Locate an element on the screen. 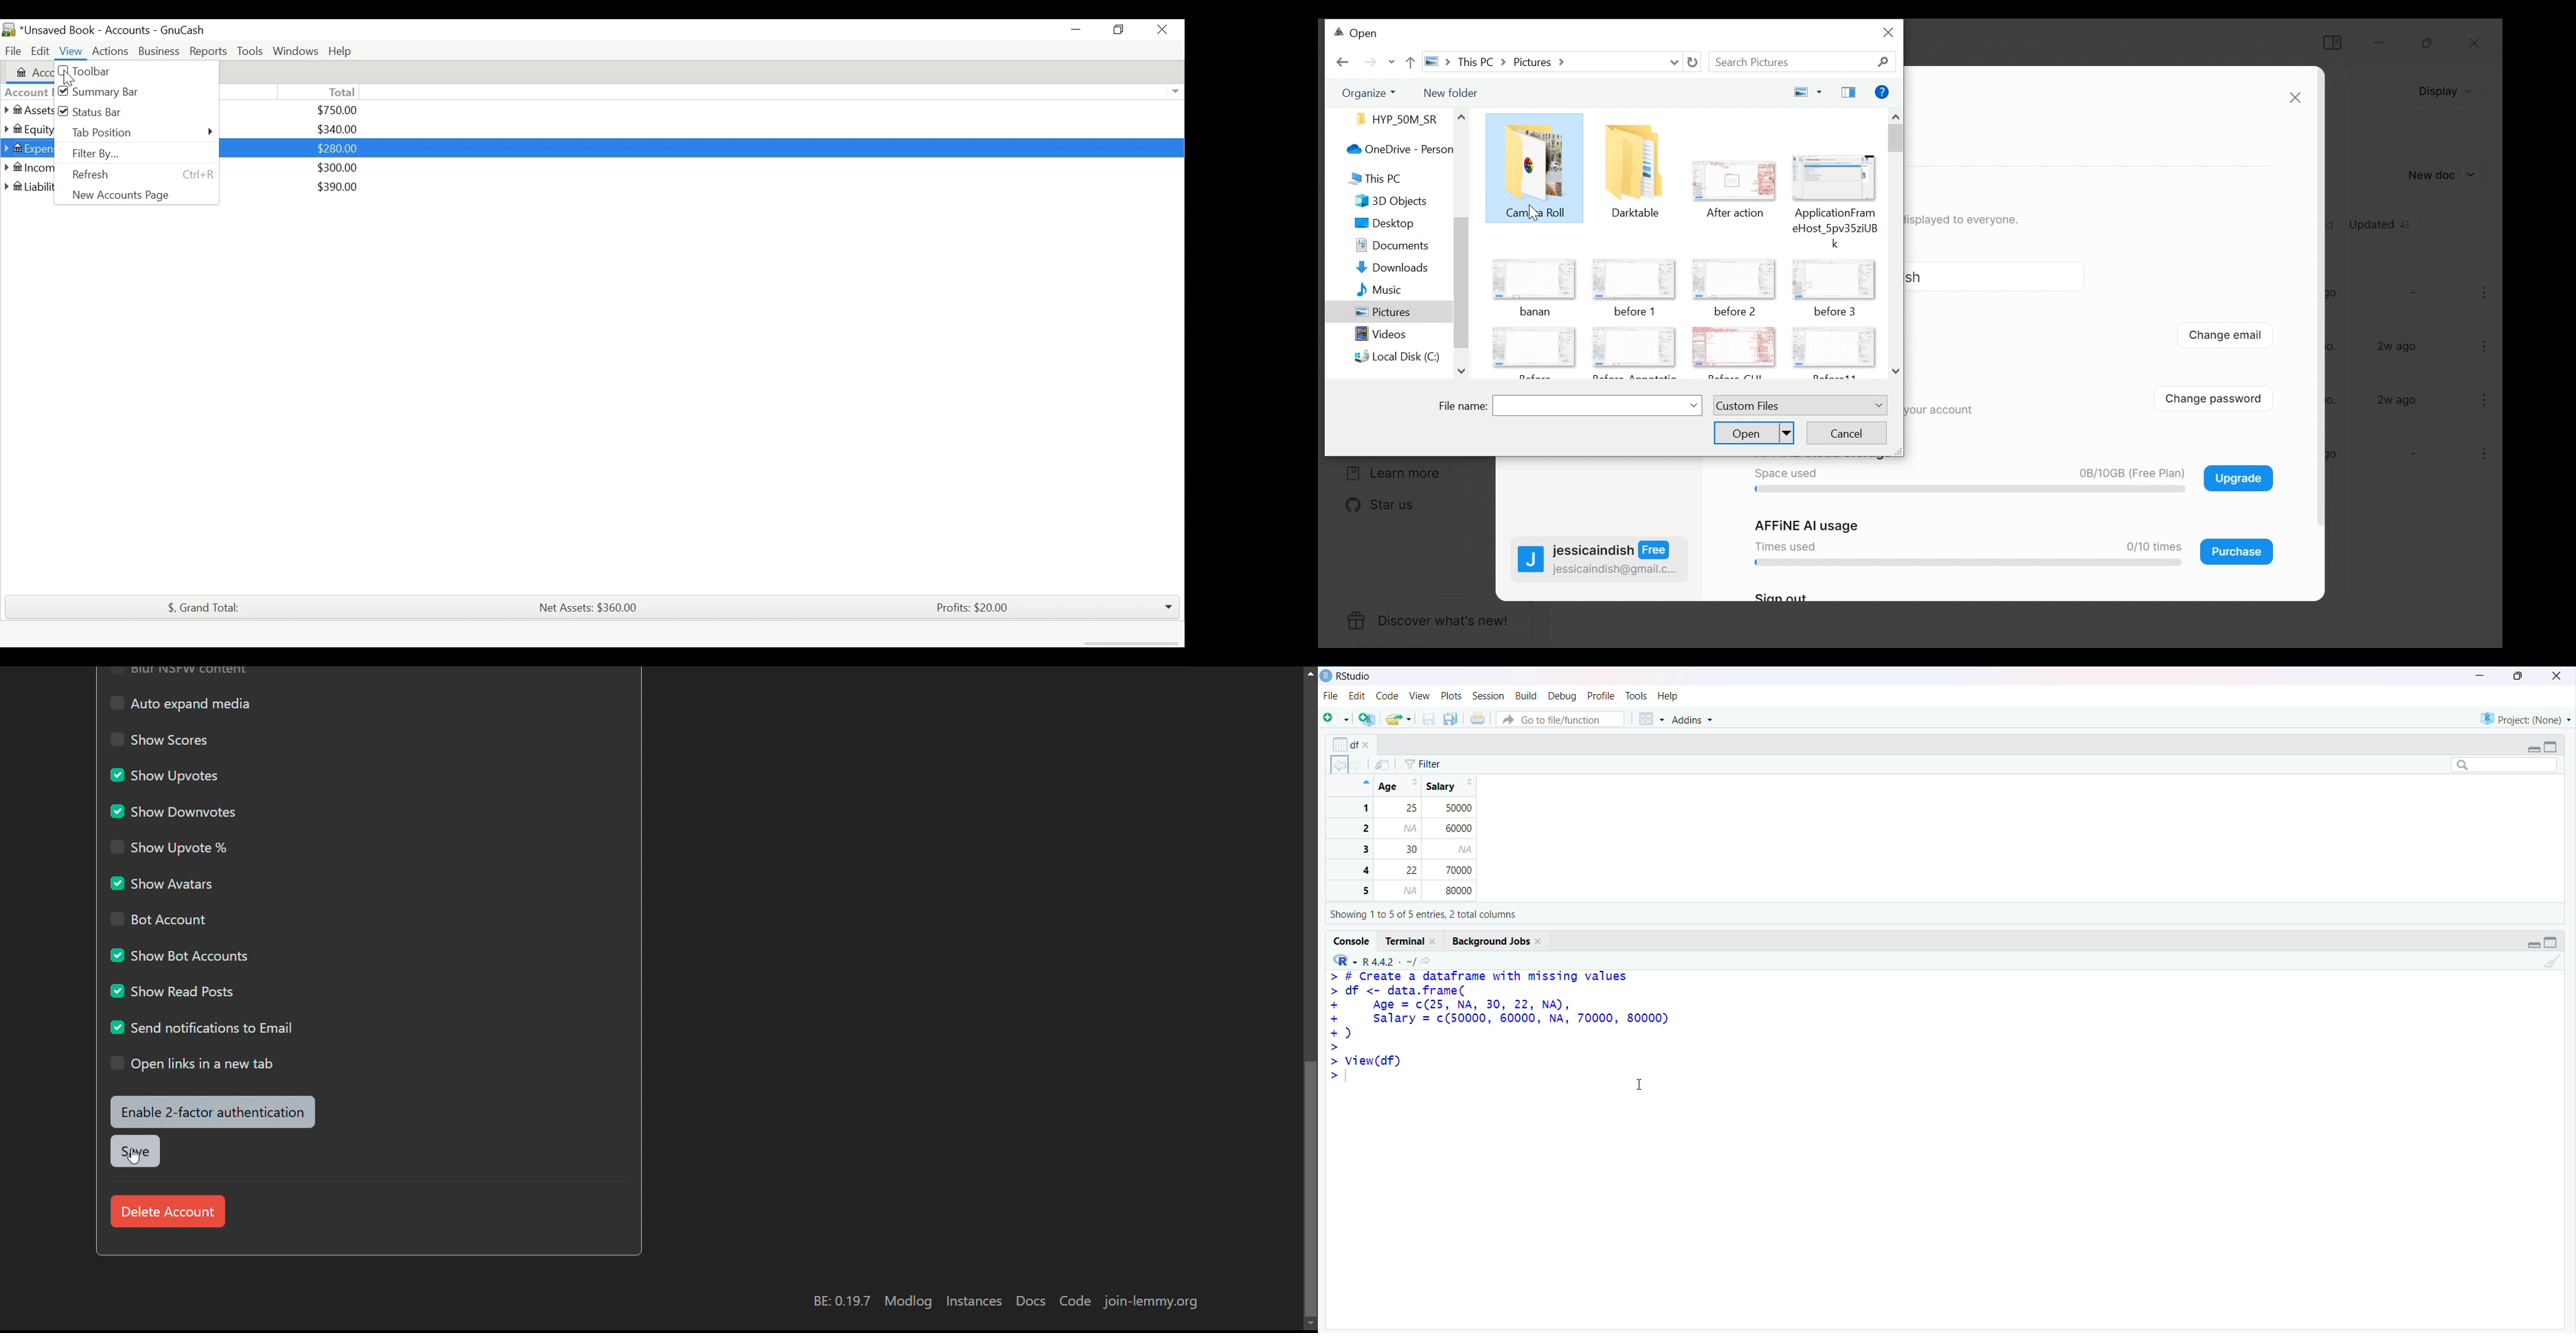 Image resolution: width=2576 pixels, height=1344 pixels. Minimize is located at coordinates (2533, 943).